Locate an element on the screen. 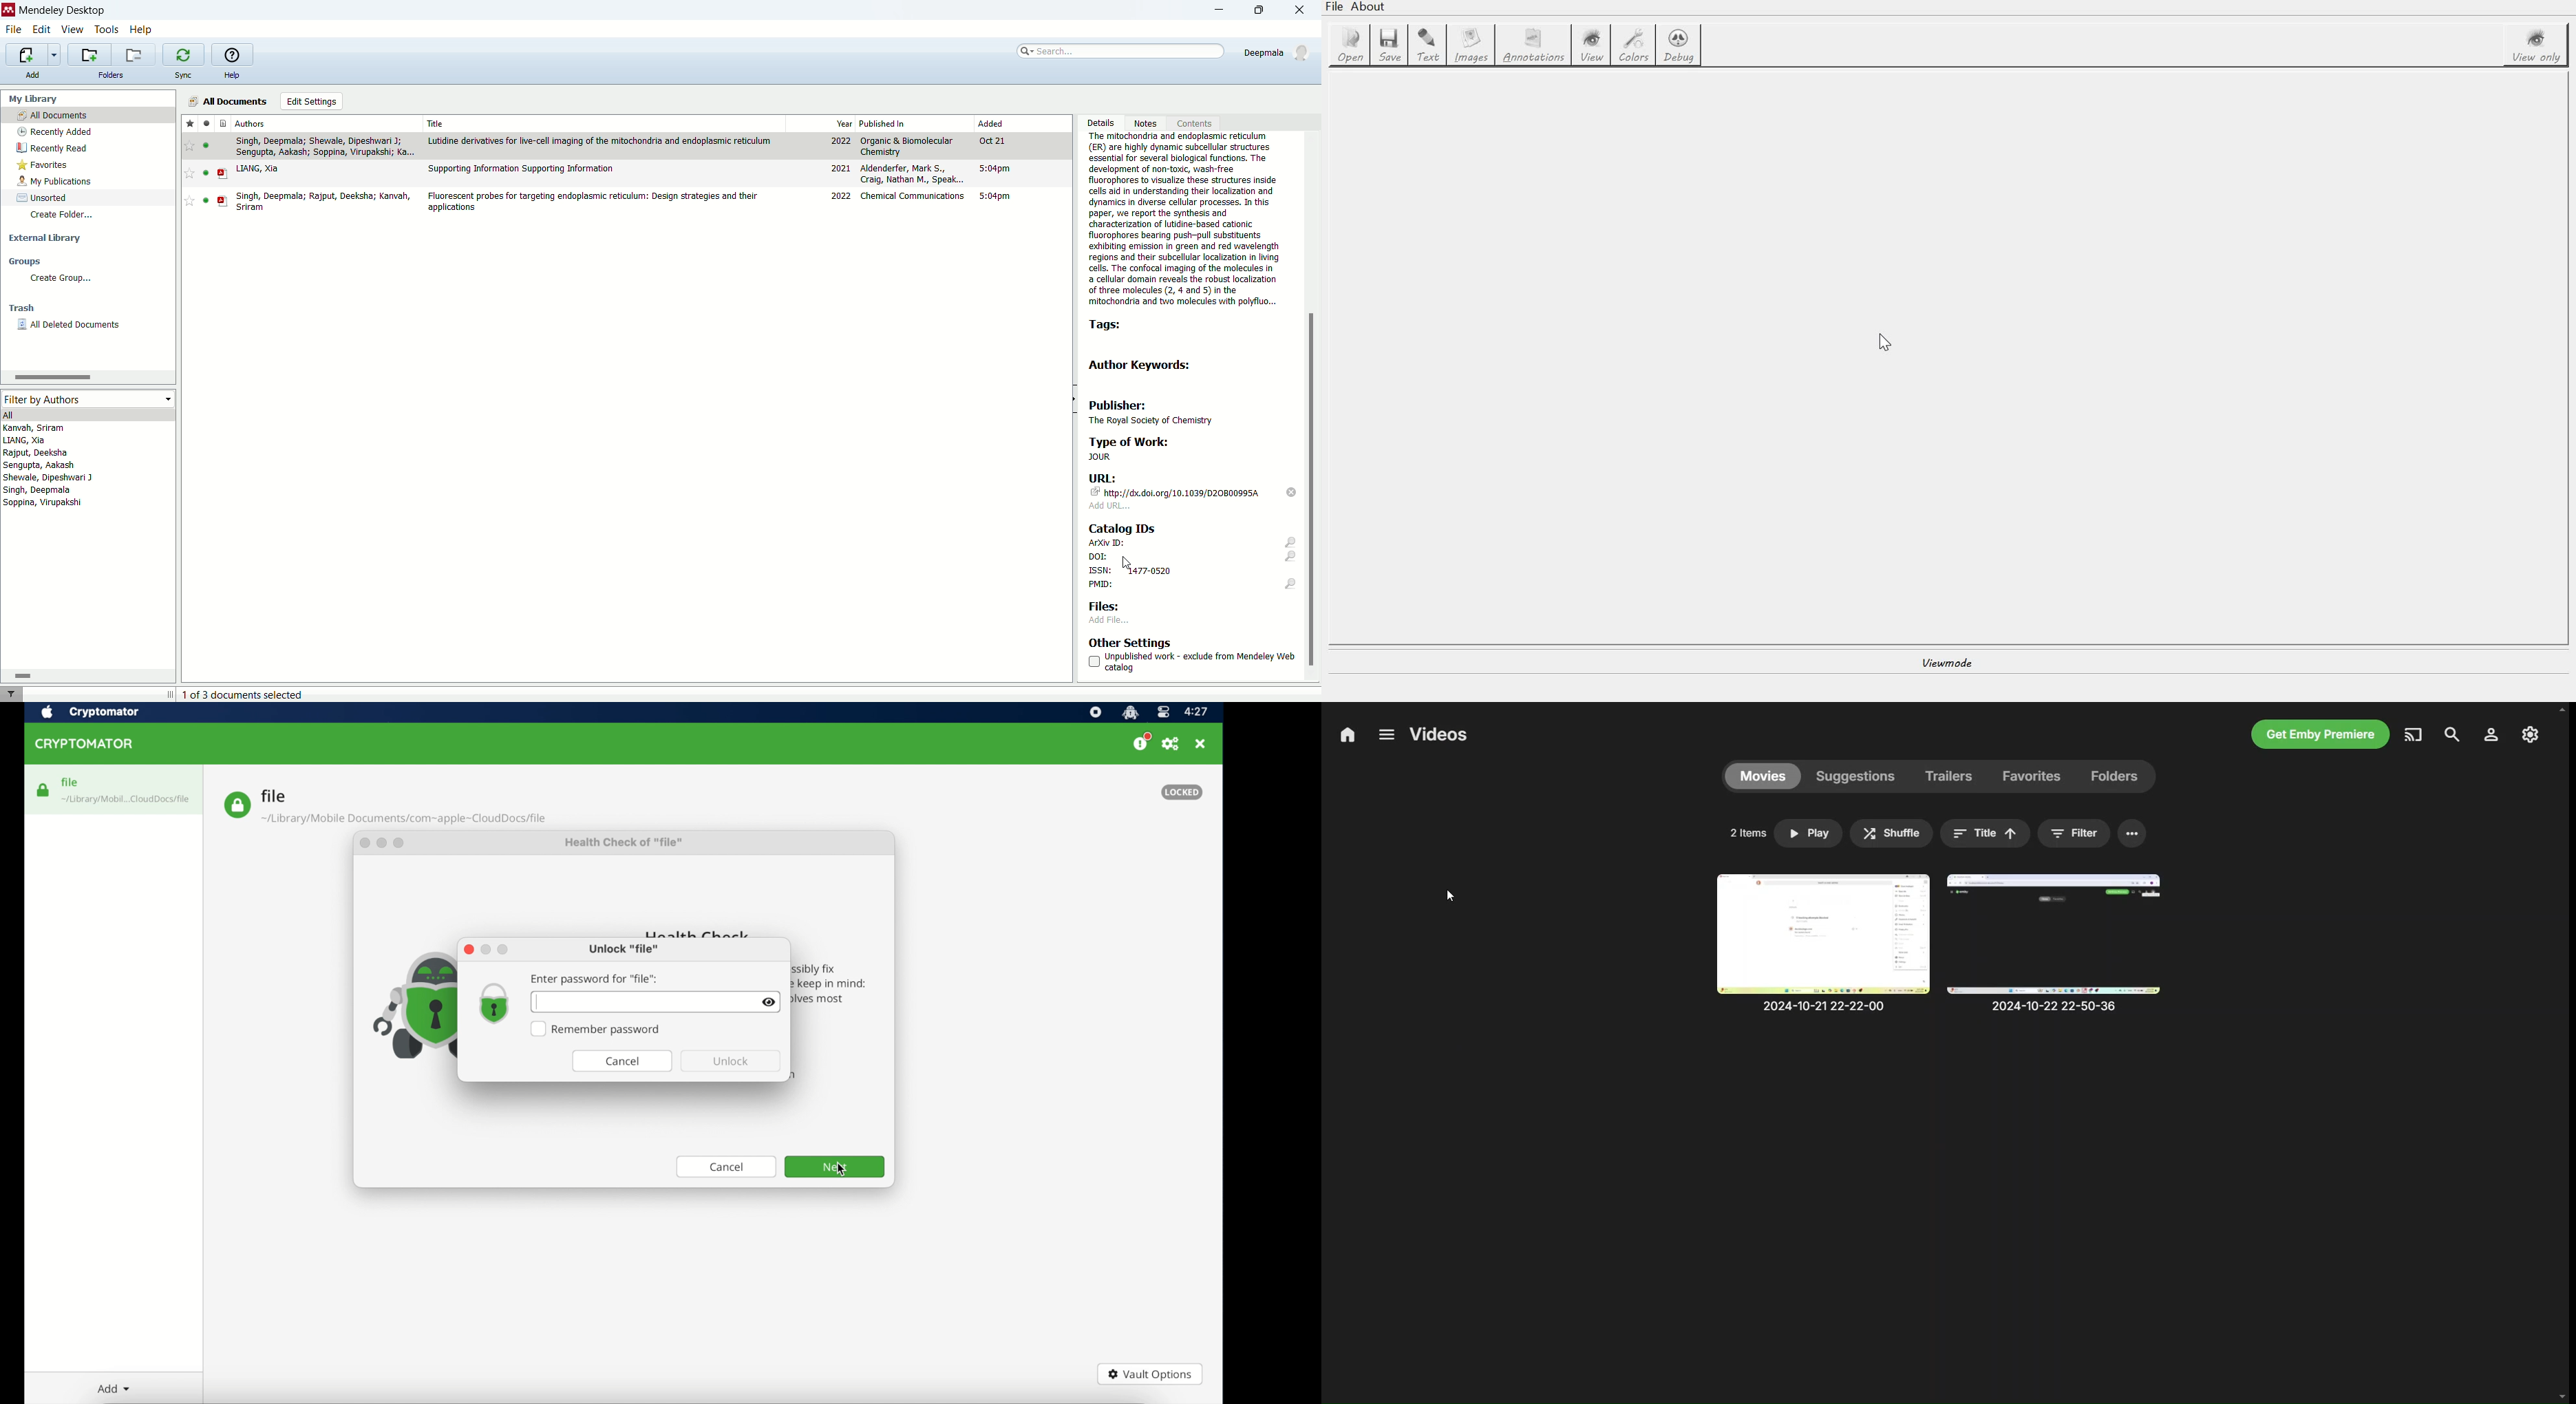 This screenshot has width=2576, height=1428. video is located at coordinates (2067, 946).